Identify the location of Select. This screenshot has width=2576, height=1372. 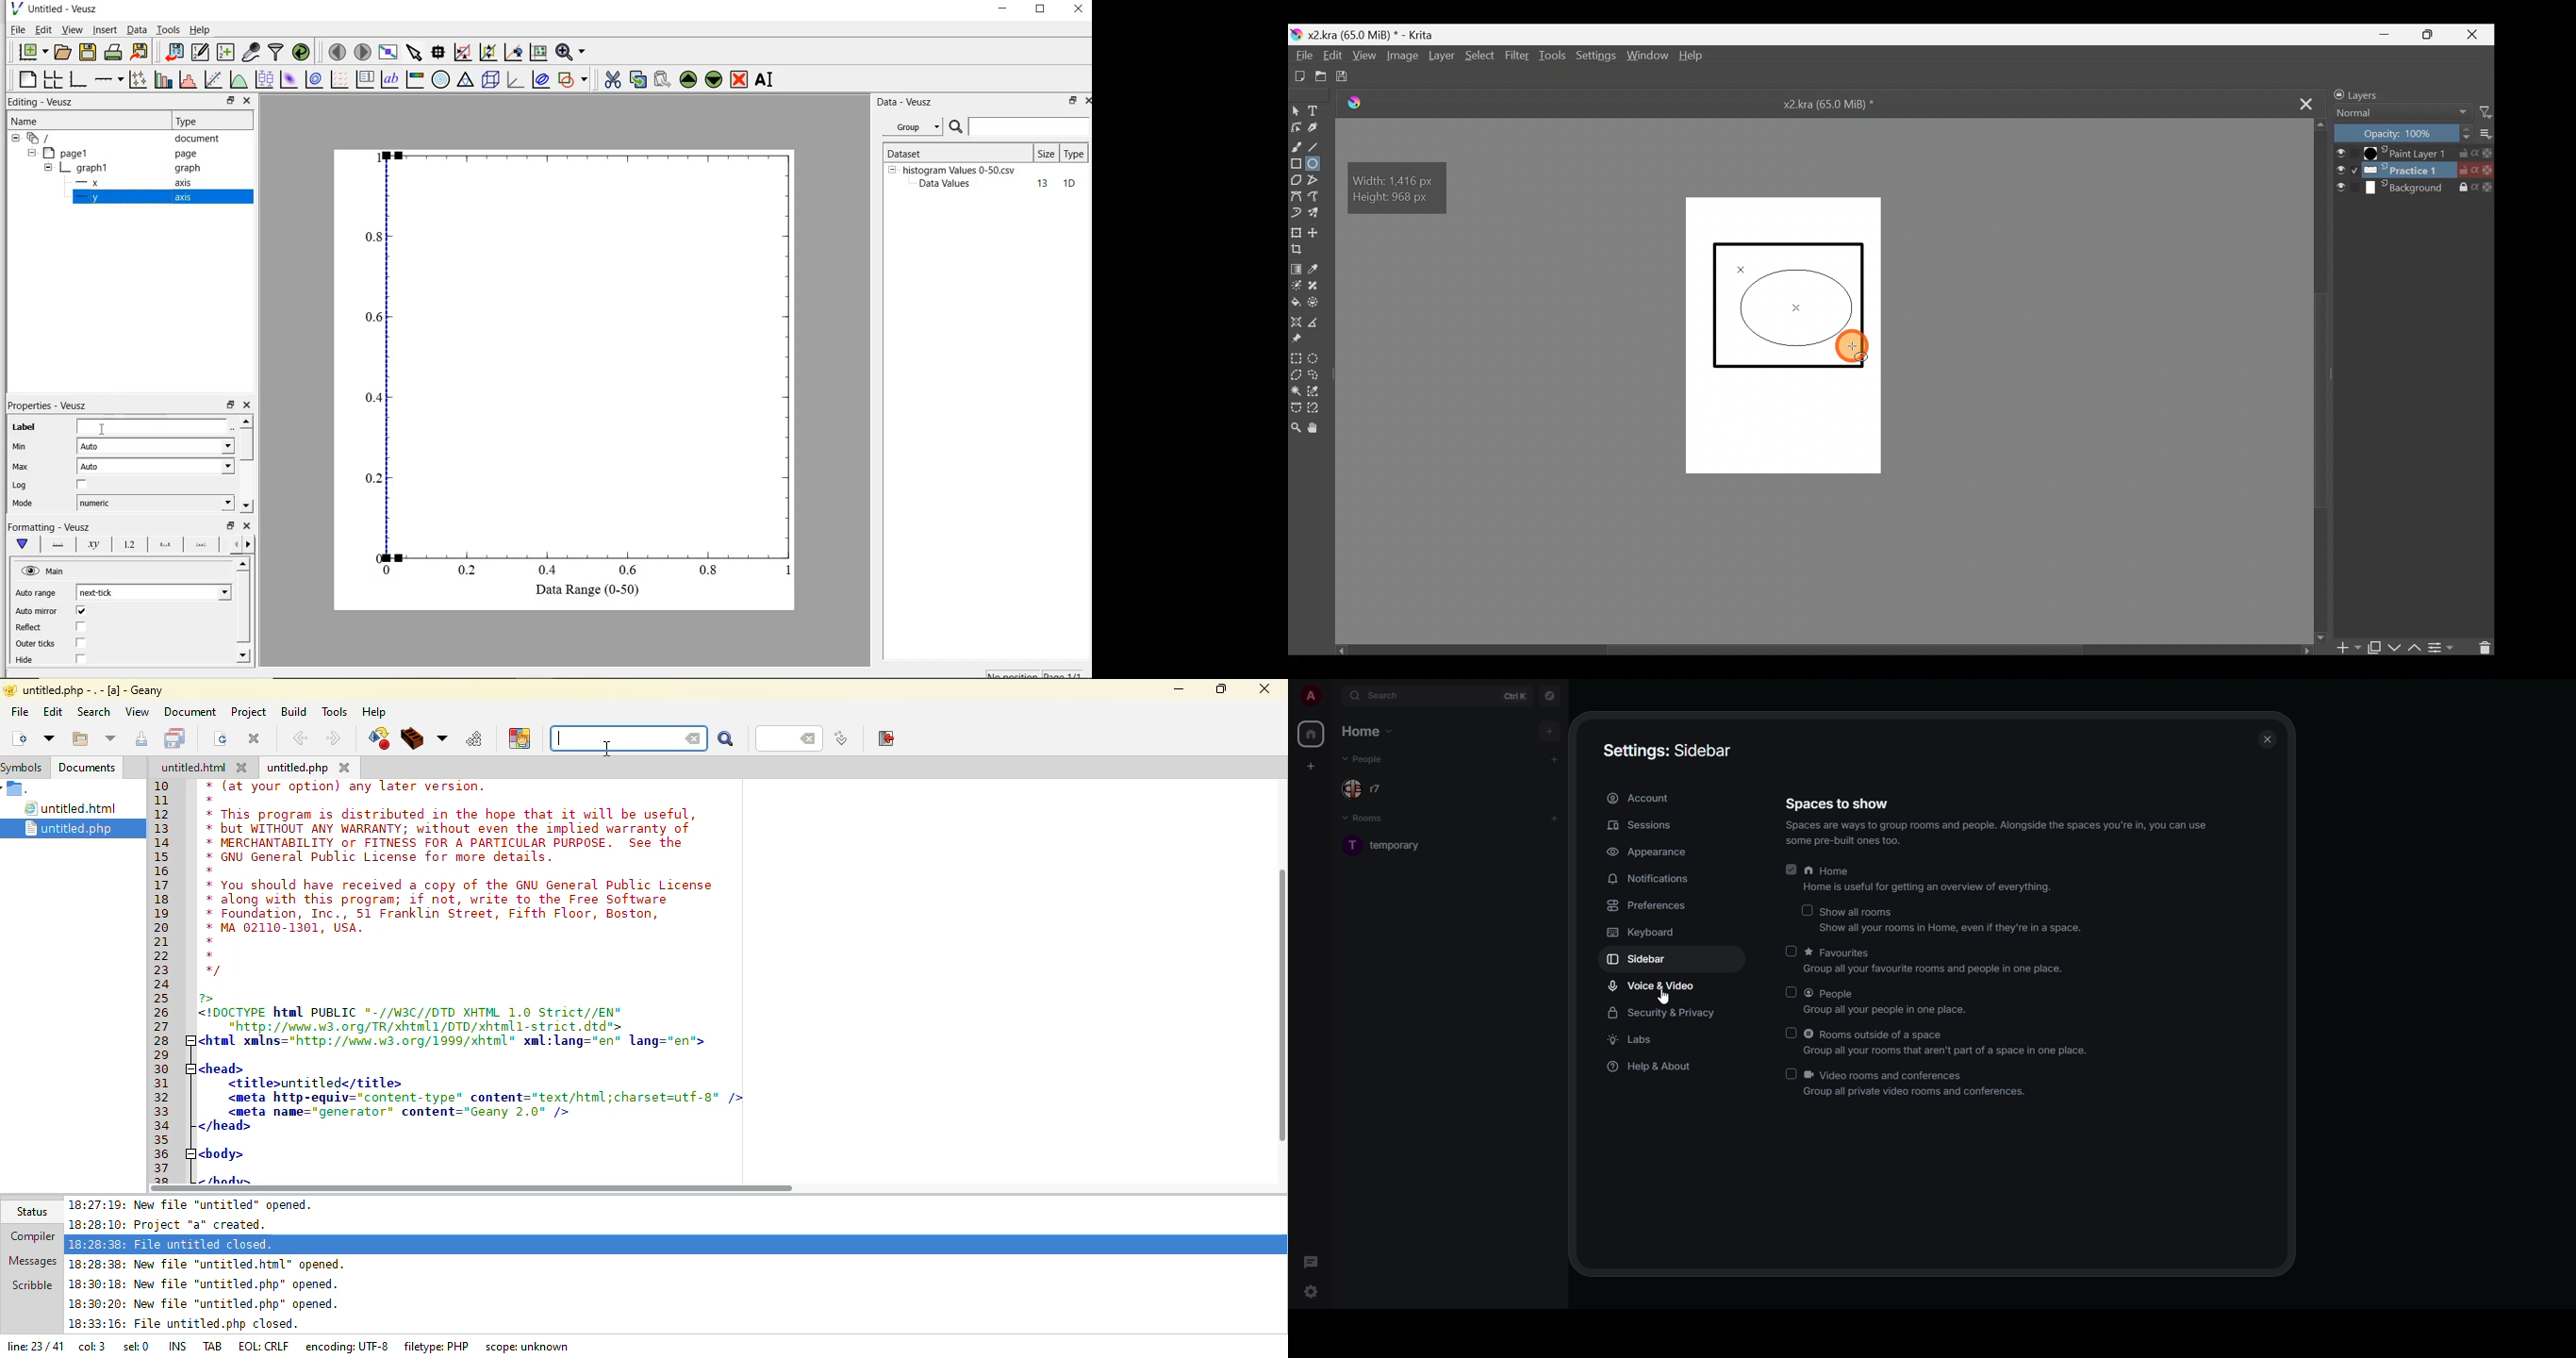
(1480, 57).